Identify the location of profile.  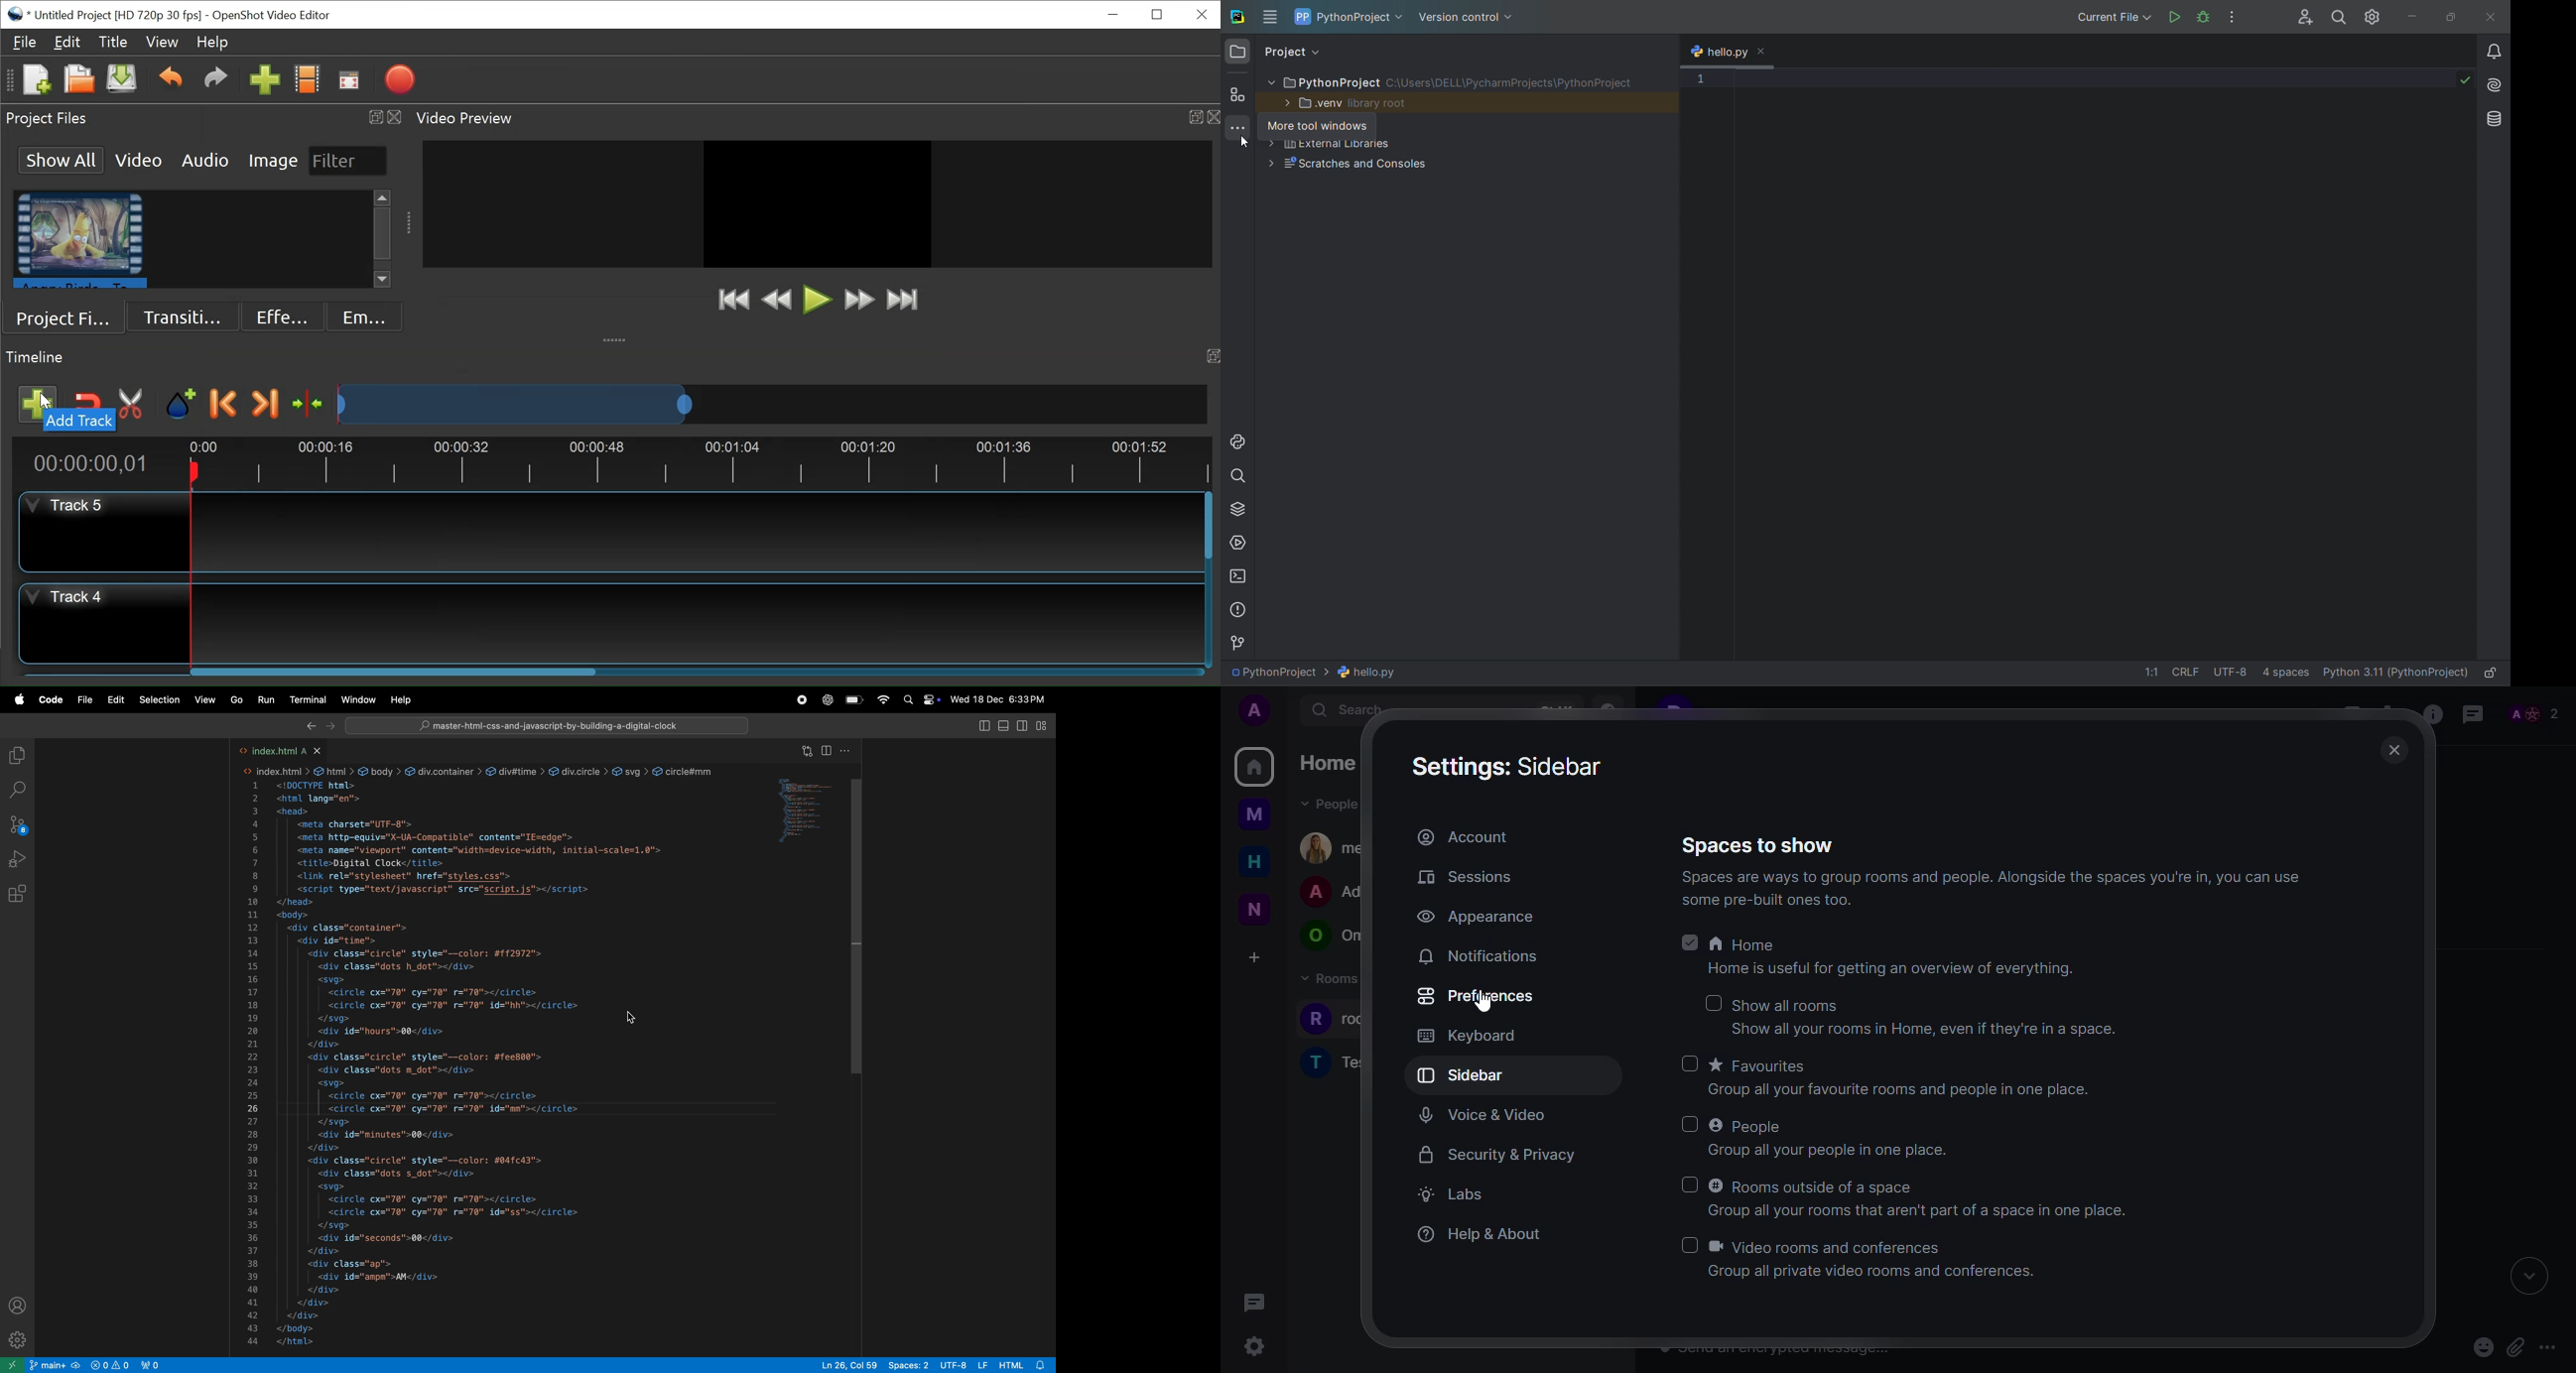
(18, 1306).